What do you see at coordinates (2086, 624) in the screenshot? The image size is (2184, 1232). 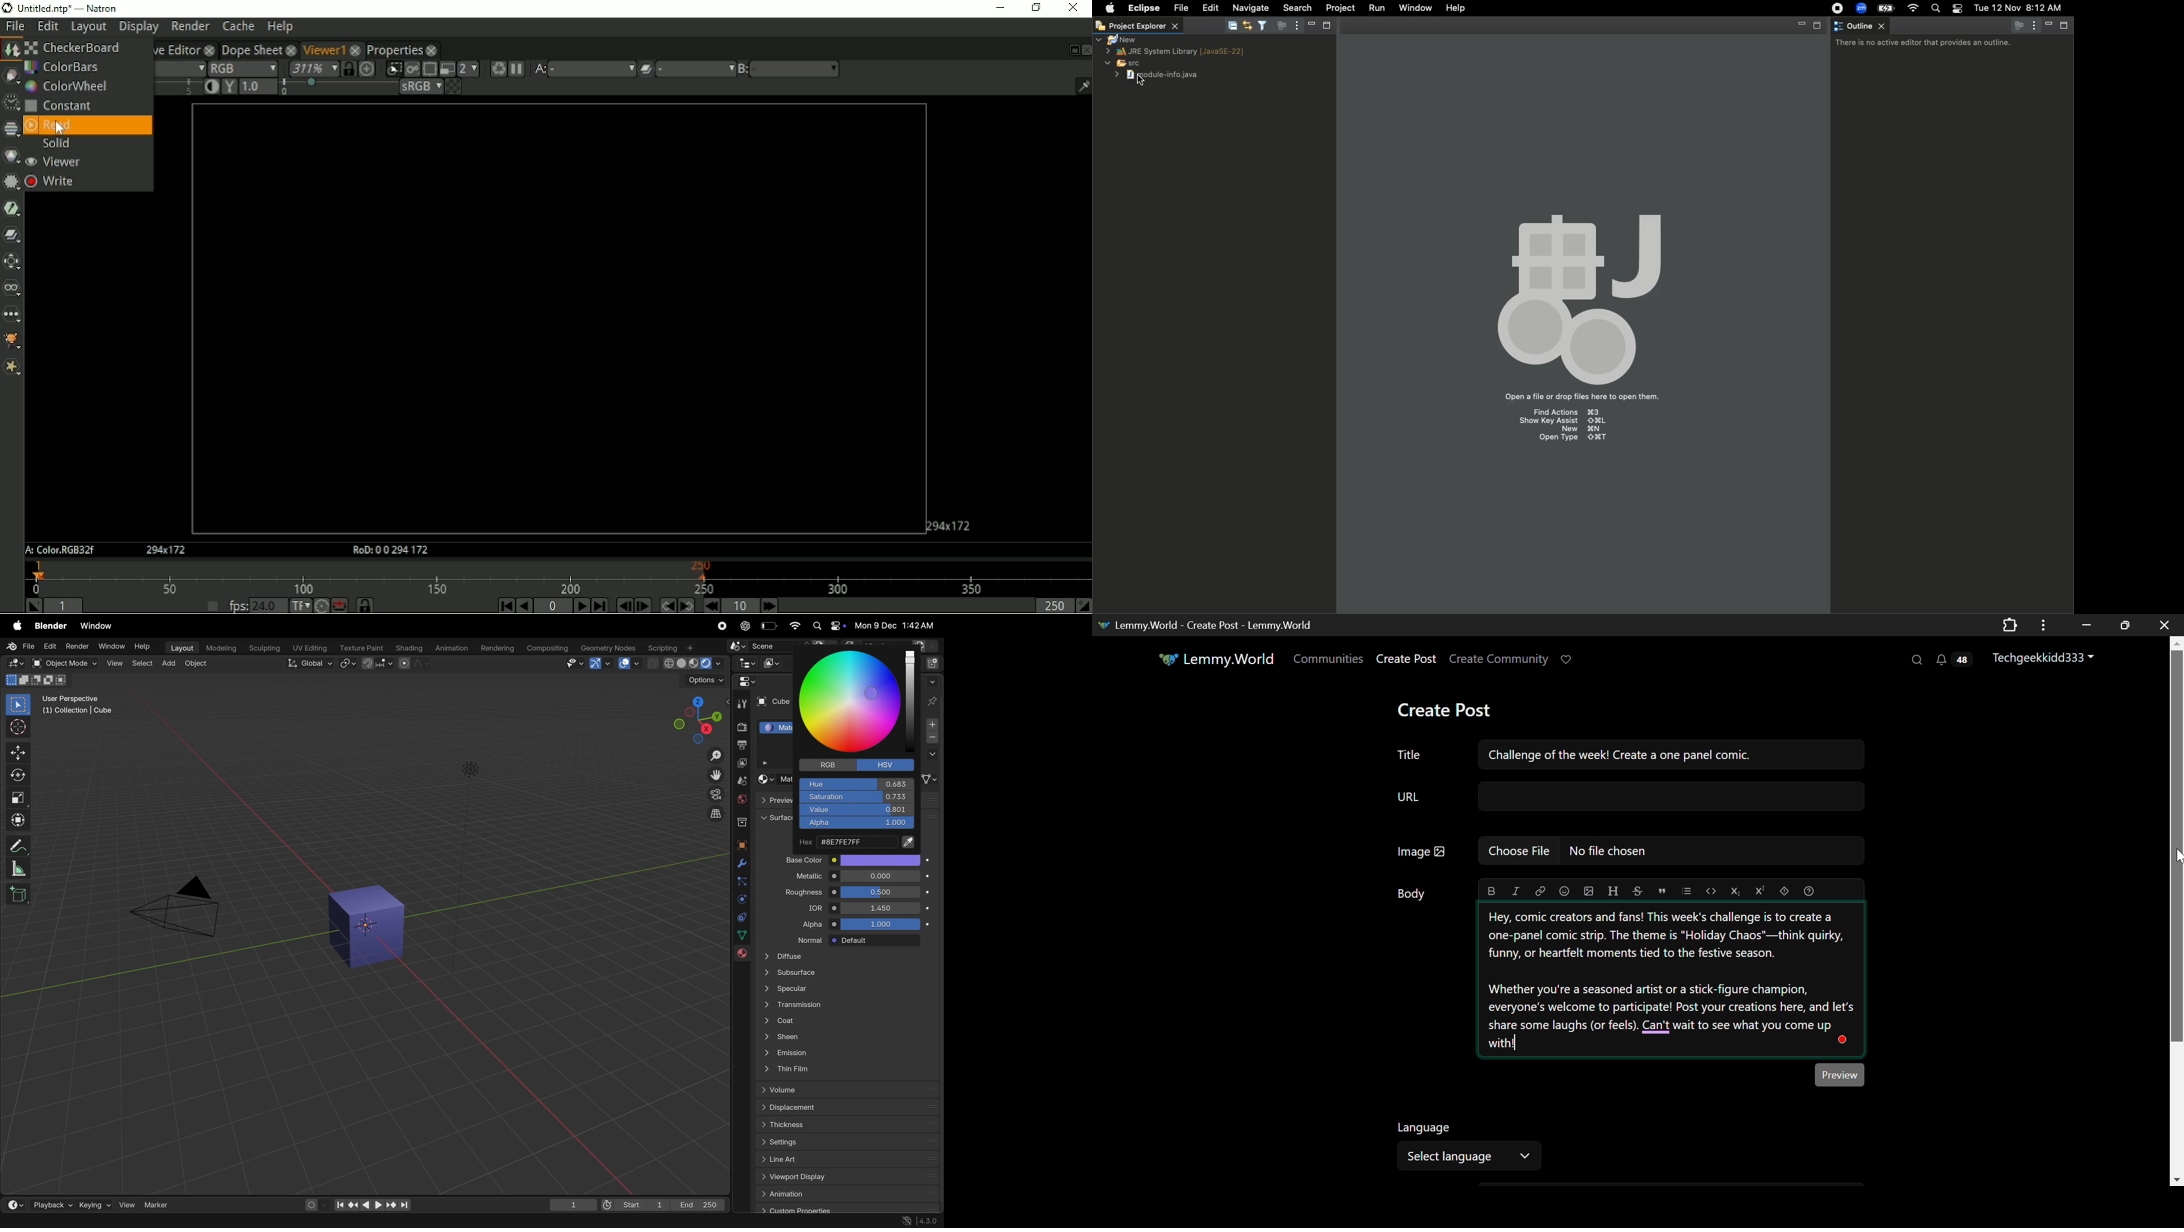 I see `Restore Down` at bounding box center [2086, 624].